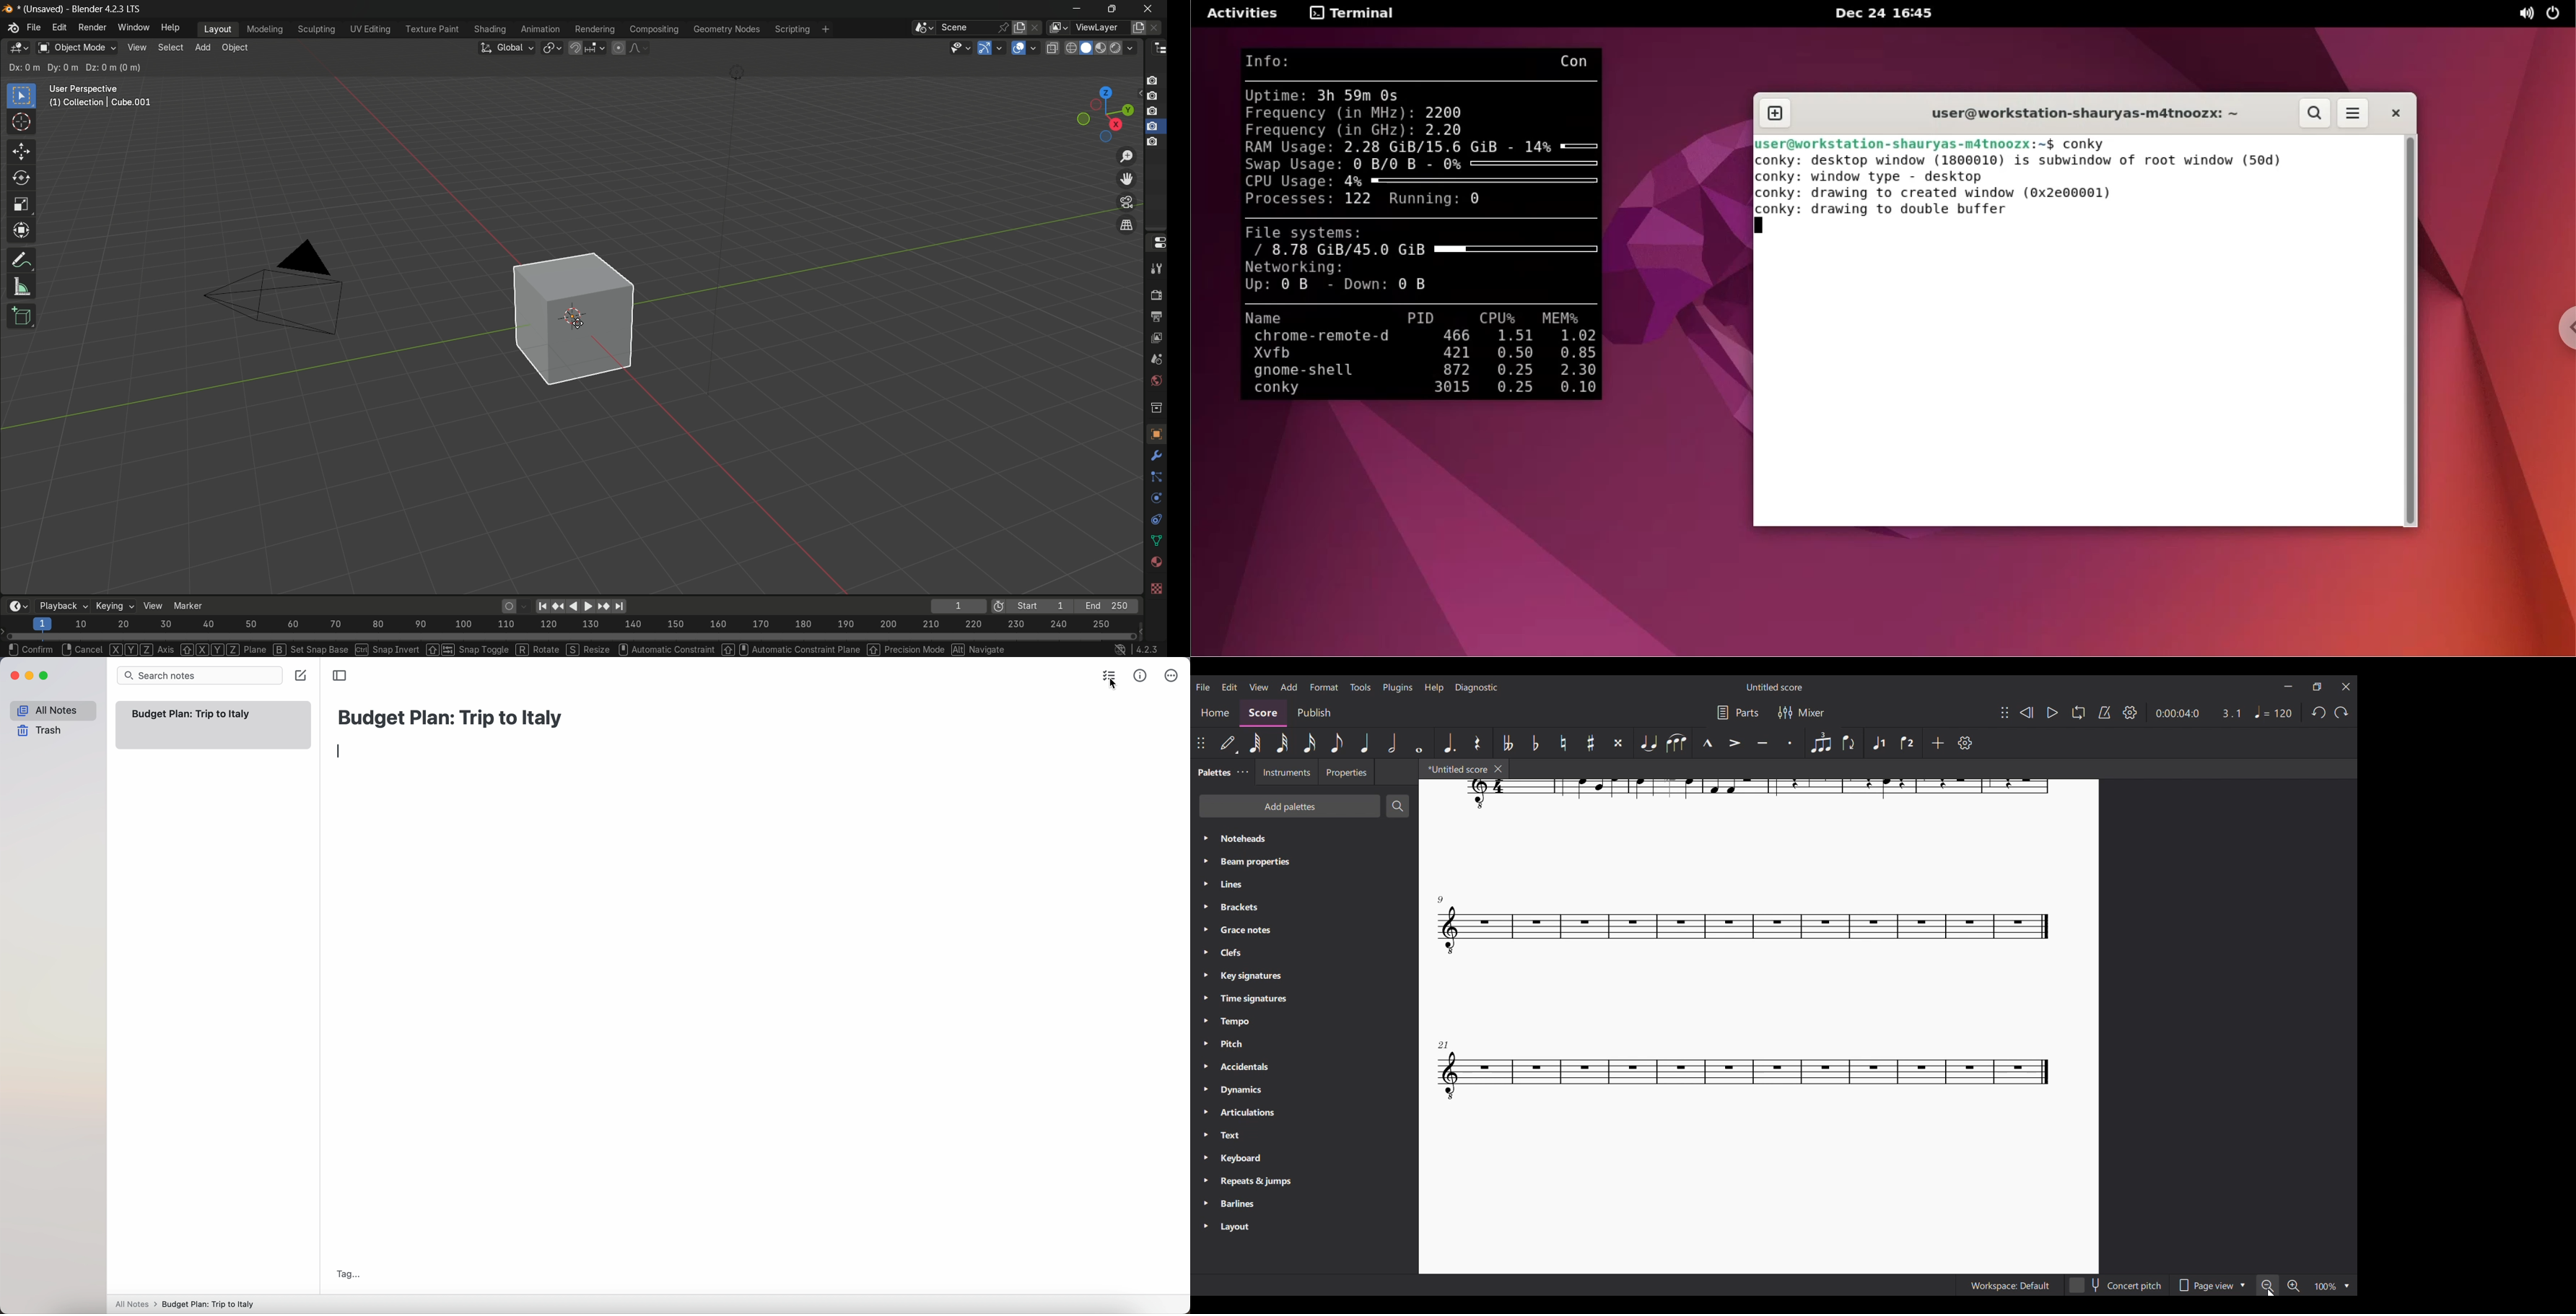 The image size is (2576, 1316). What do you see at coordinates (15, 607) in the screenshot?
I see `timeline` at bounding box center [15, 607].